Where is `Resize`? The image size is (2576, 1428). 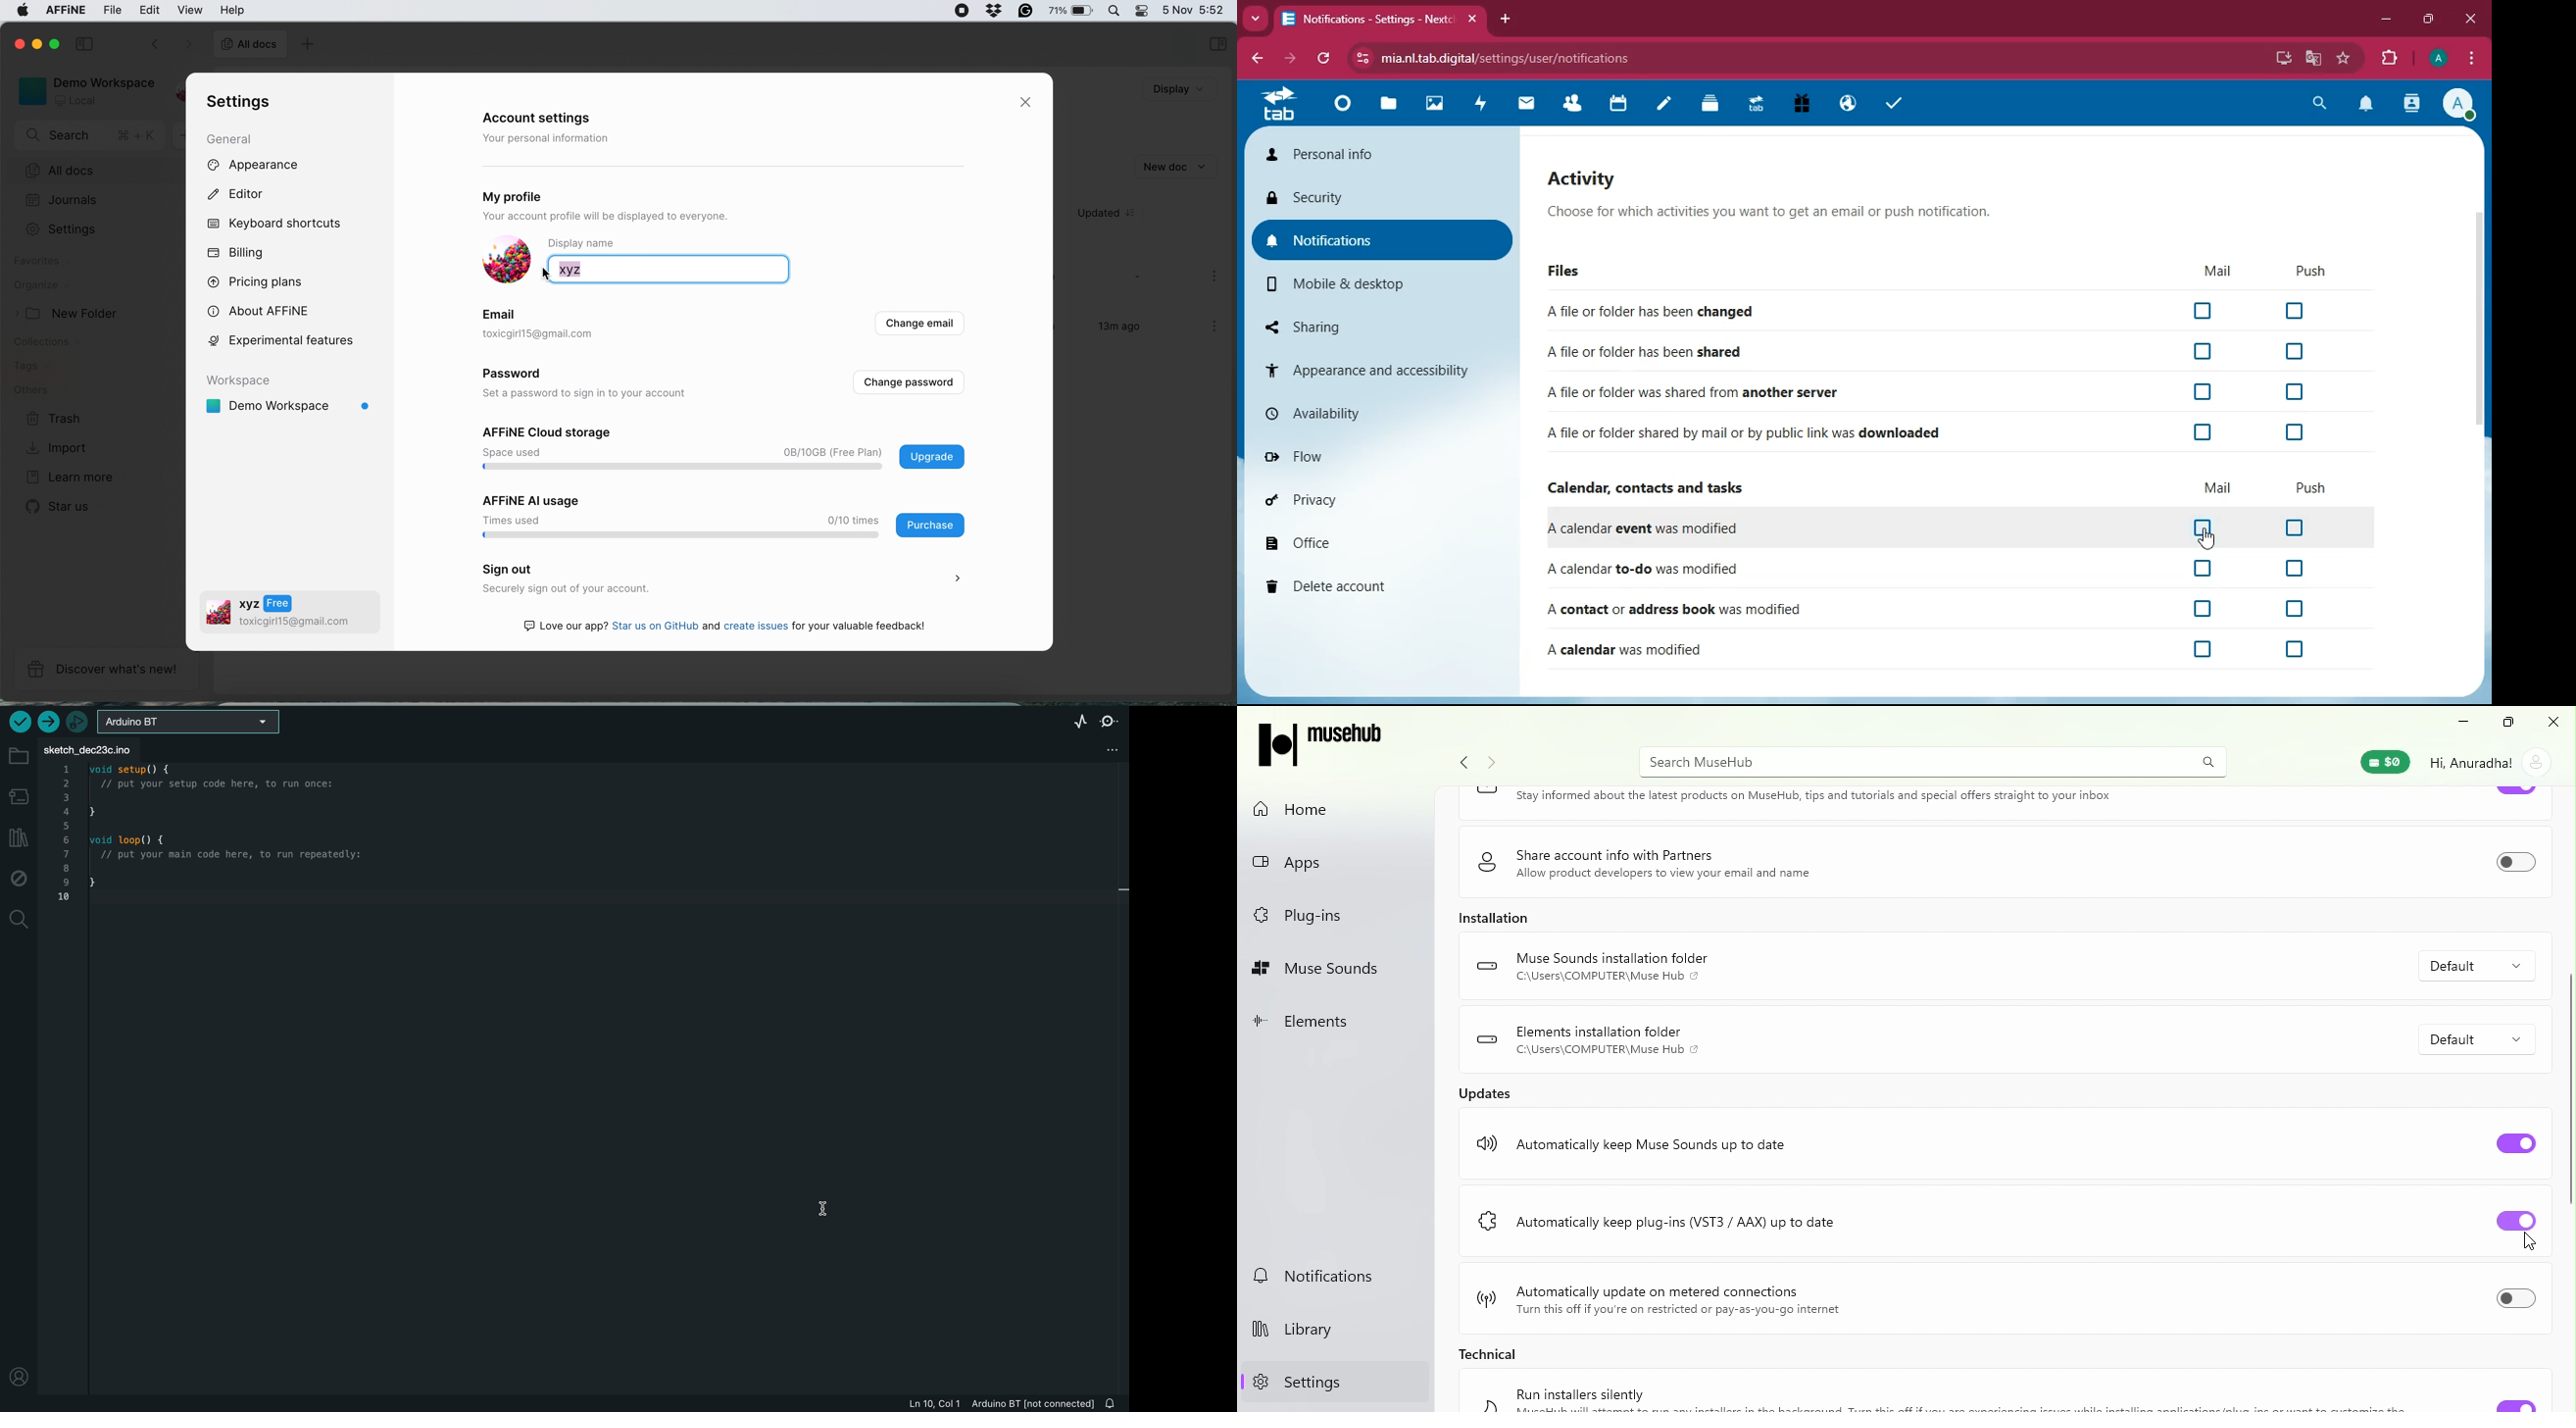 Resize is located at coordinates (2509, 725).